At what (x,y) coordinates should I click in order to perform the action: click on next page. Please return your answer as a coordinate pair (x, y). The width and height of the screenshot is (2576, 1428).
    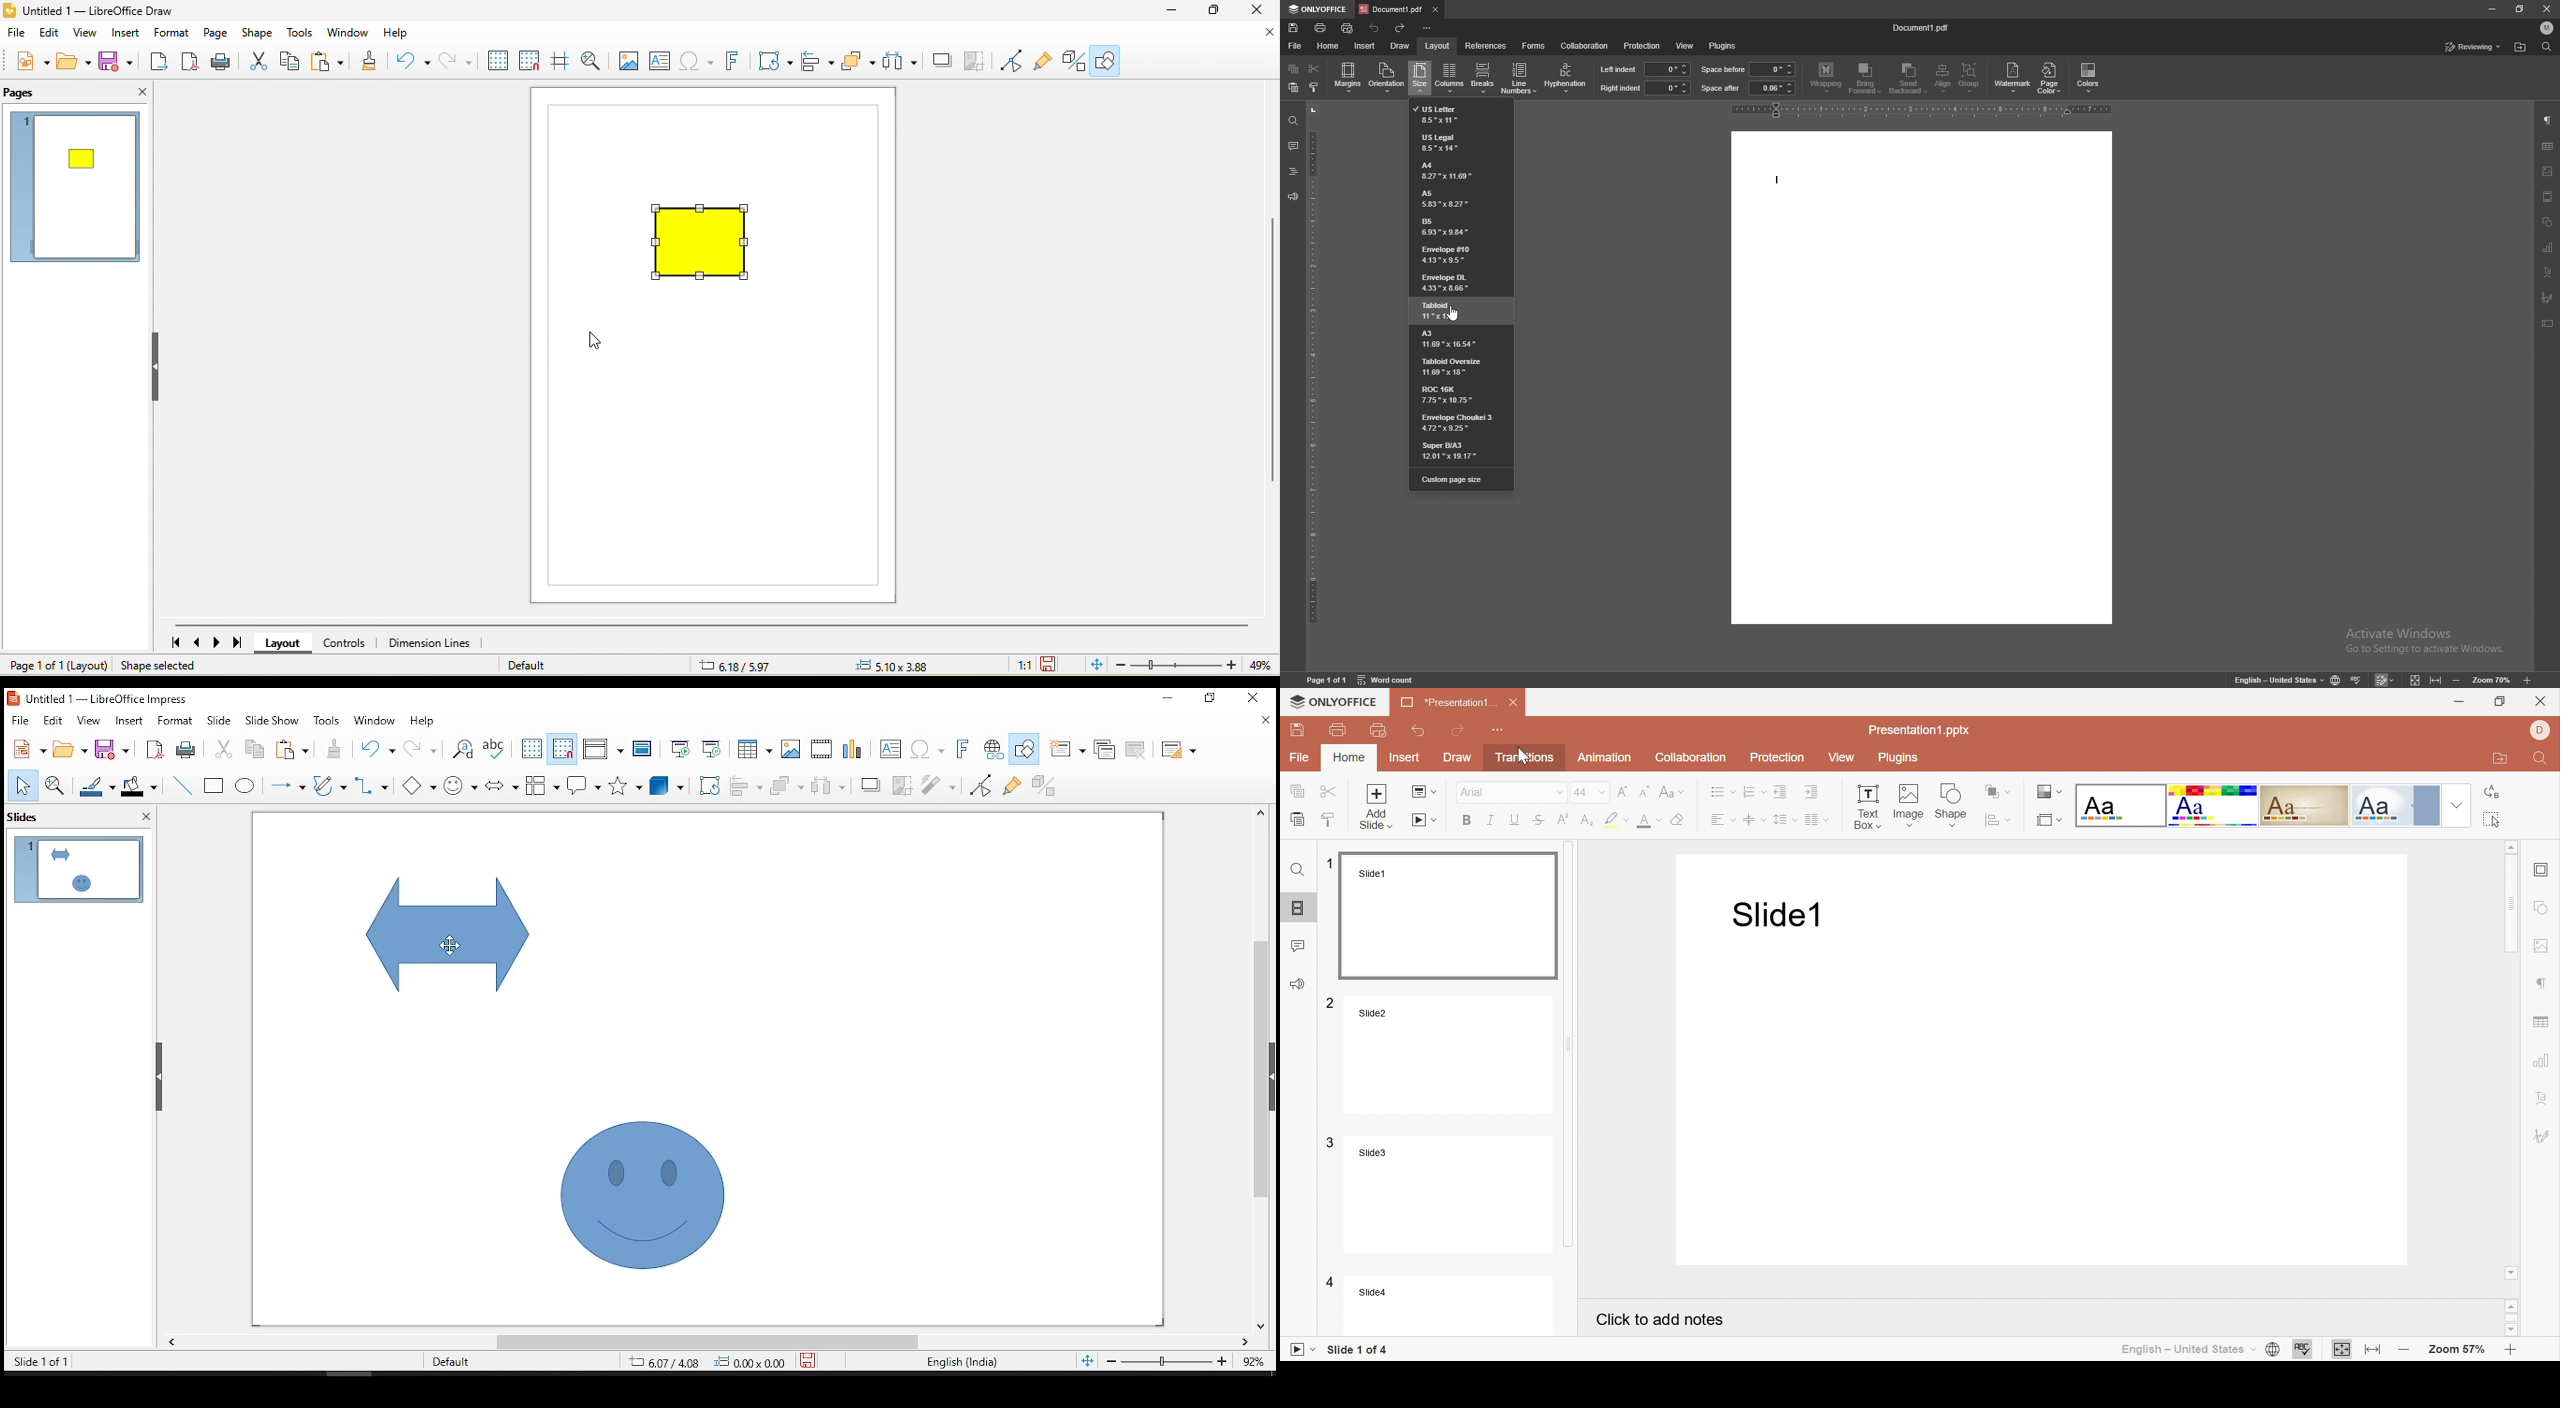
    Looking at the image, I should click on (220, 644).